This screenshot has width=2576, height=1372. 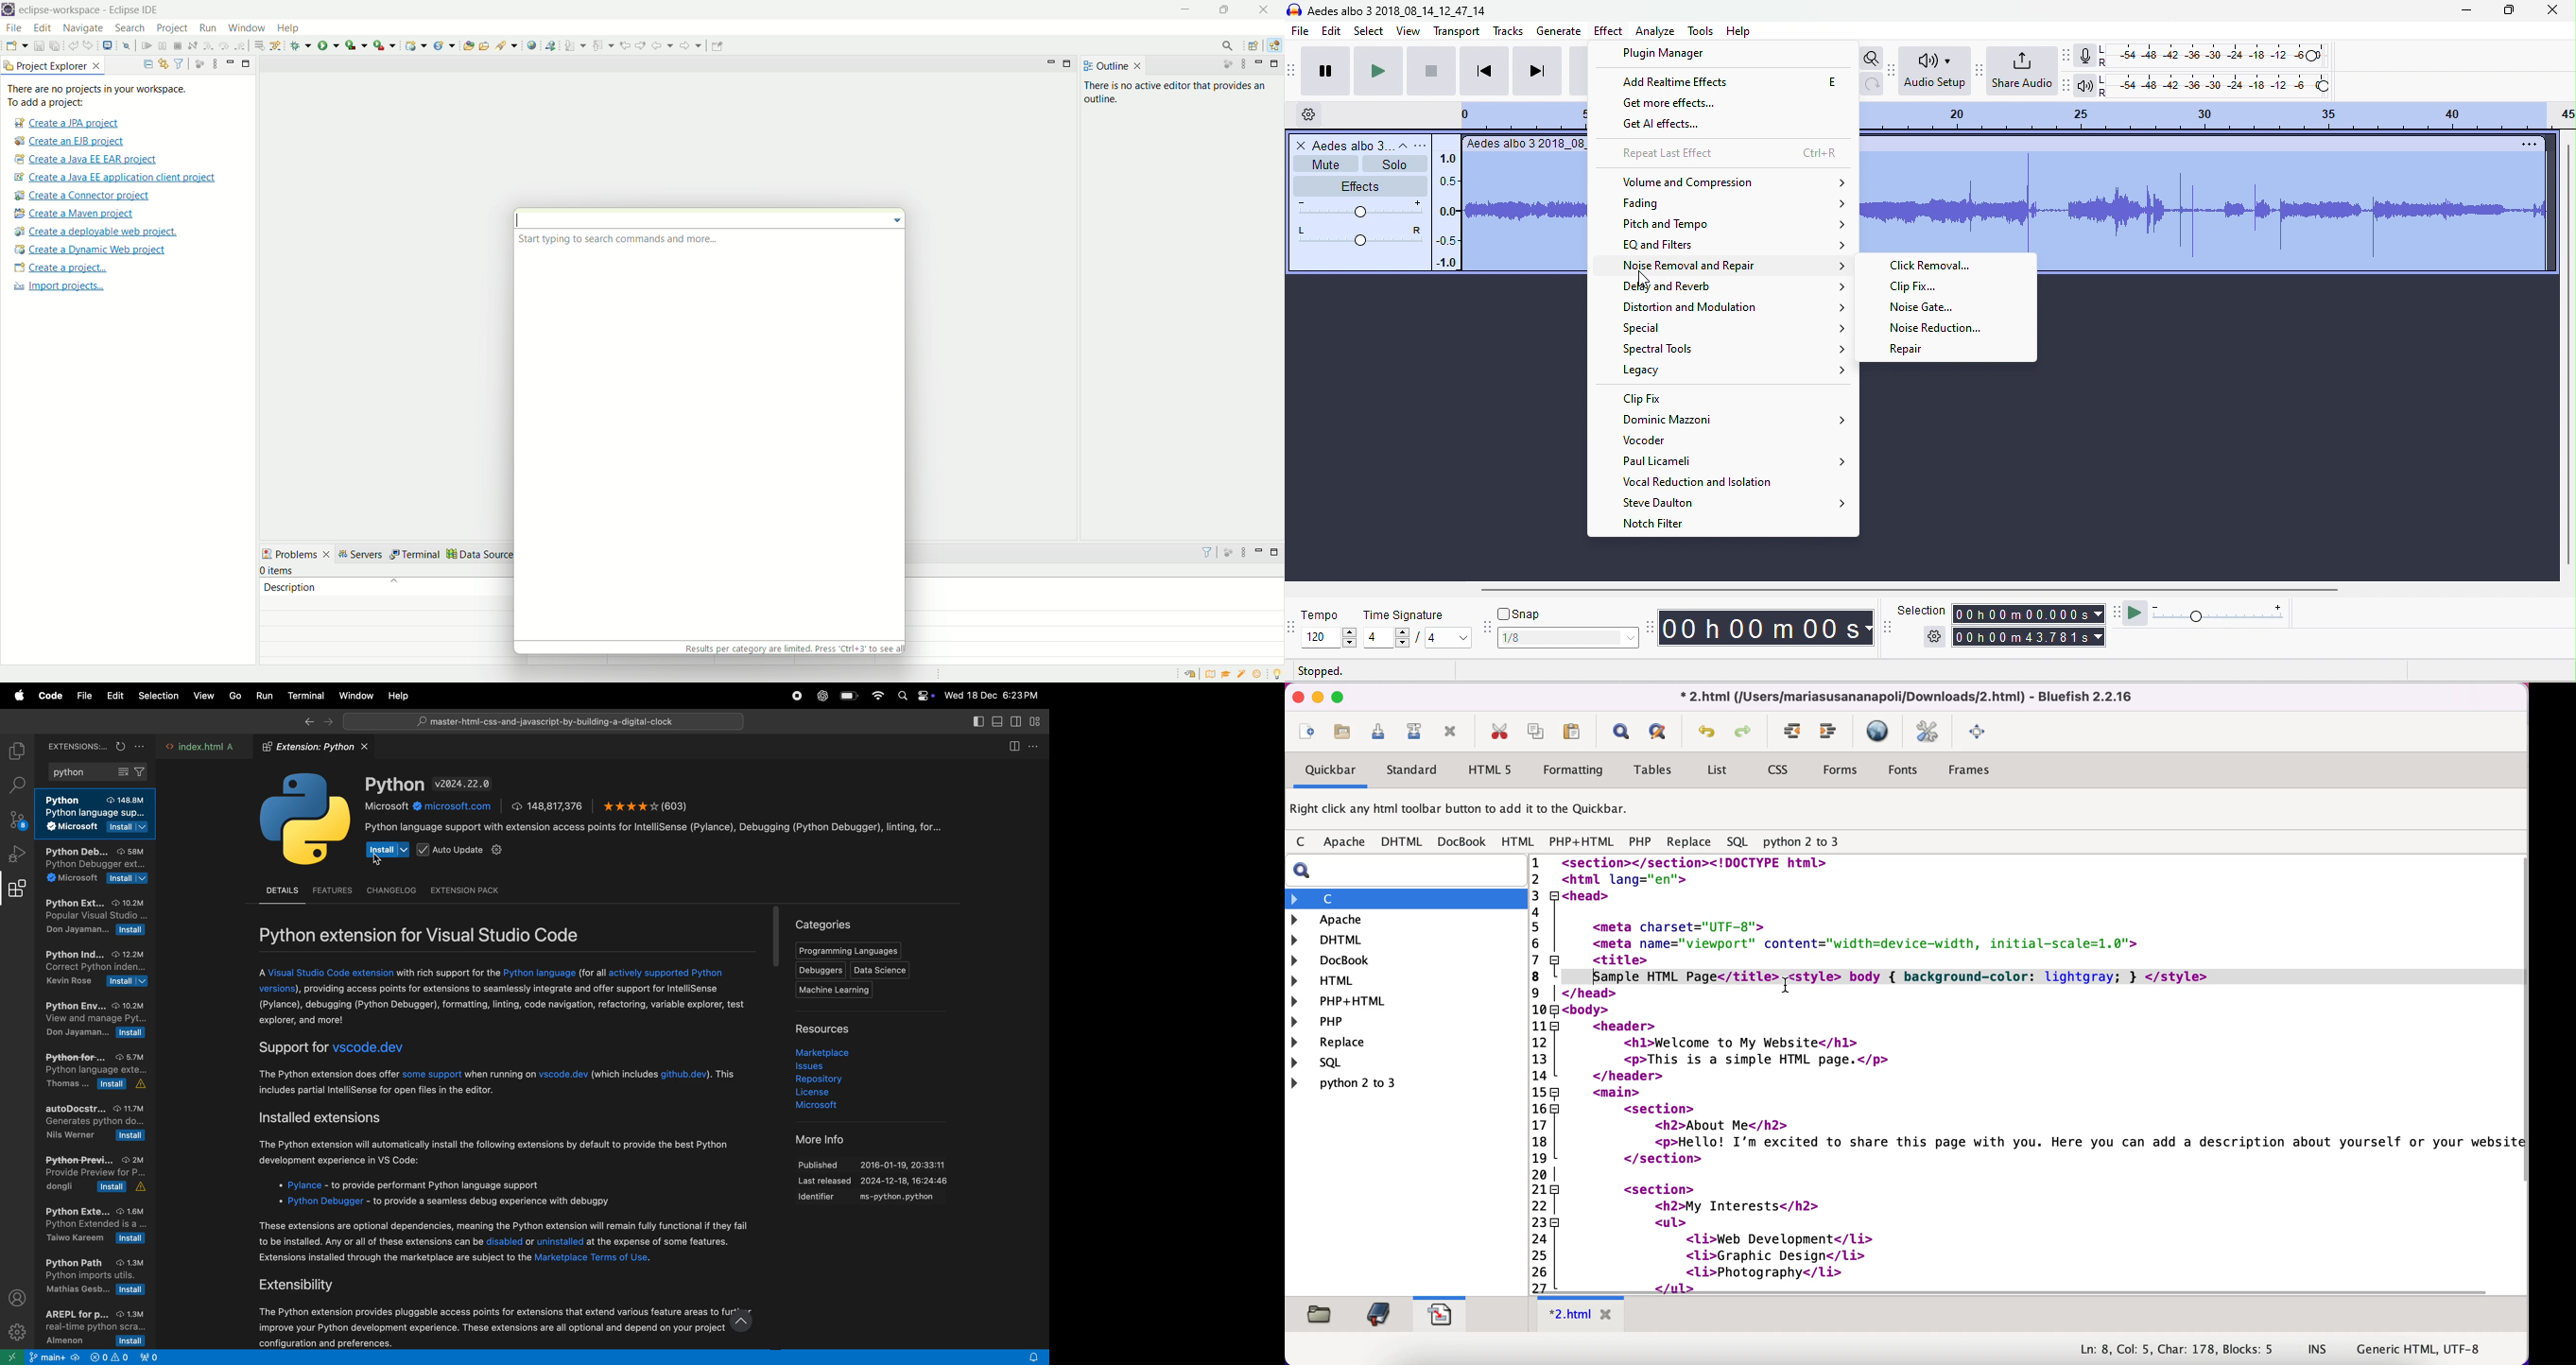 What do you see at coordinates (1575, 731) in the screenshot?
I see `paste` at bounding box center [1575, 731].